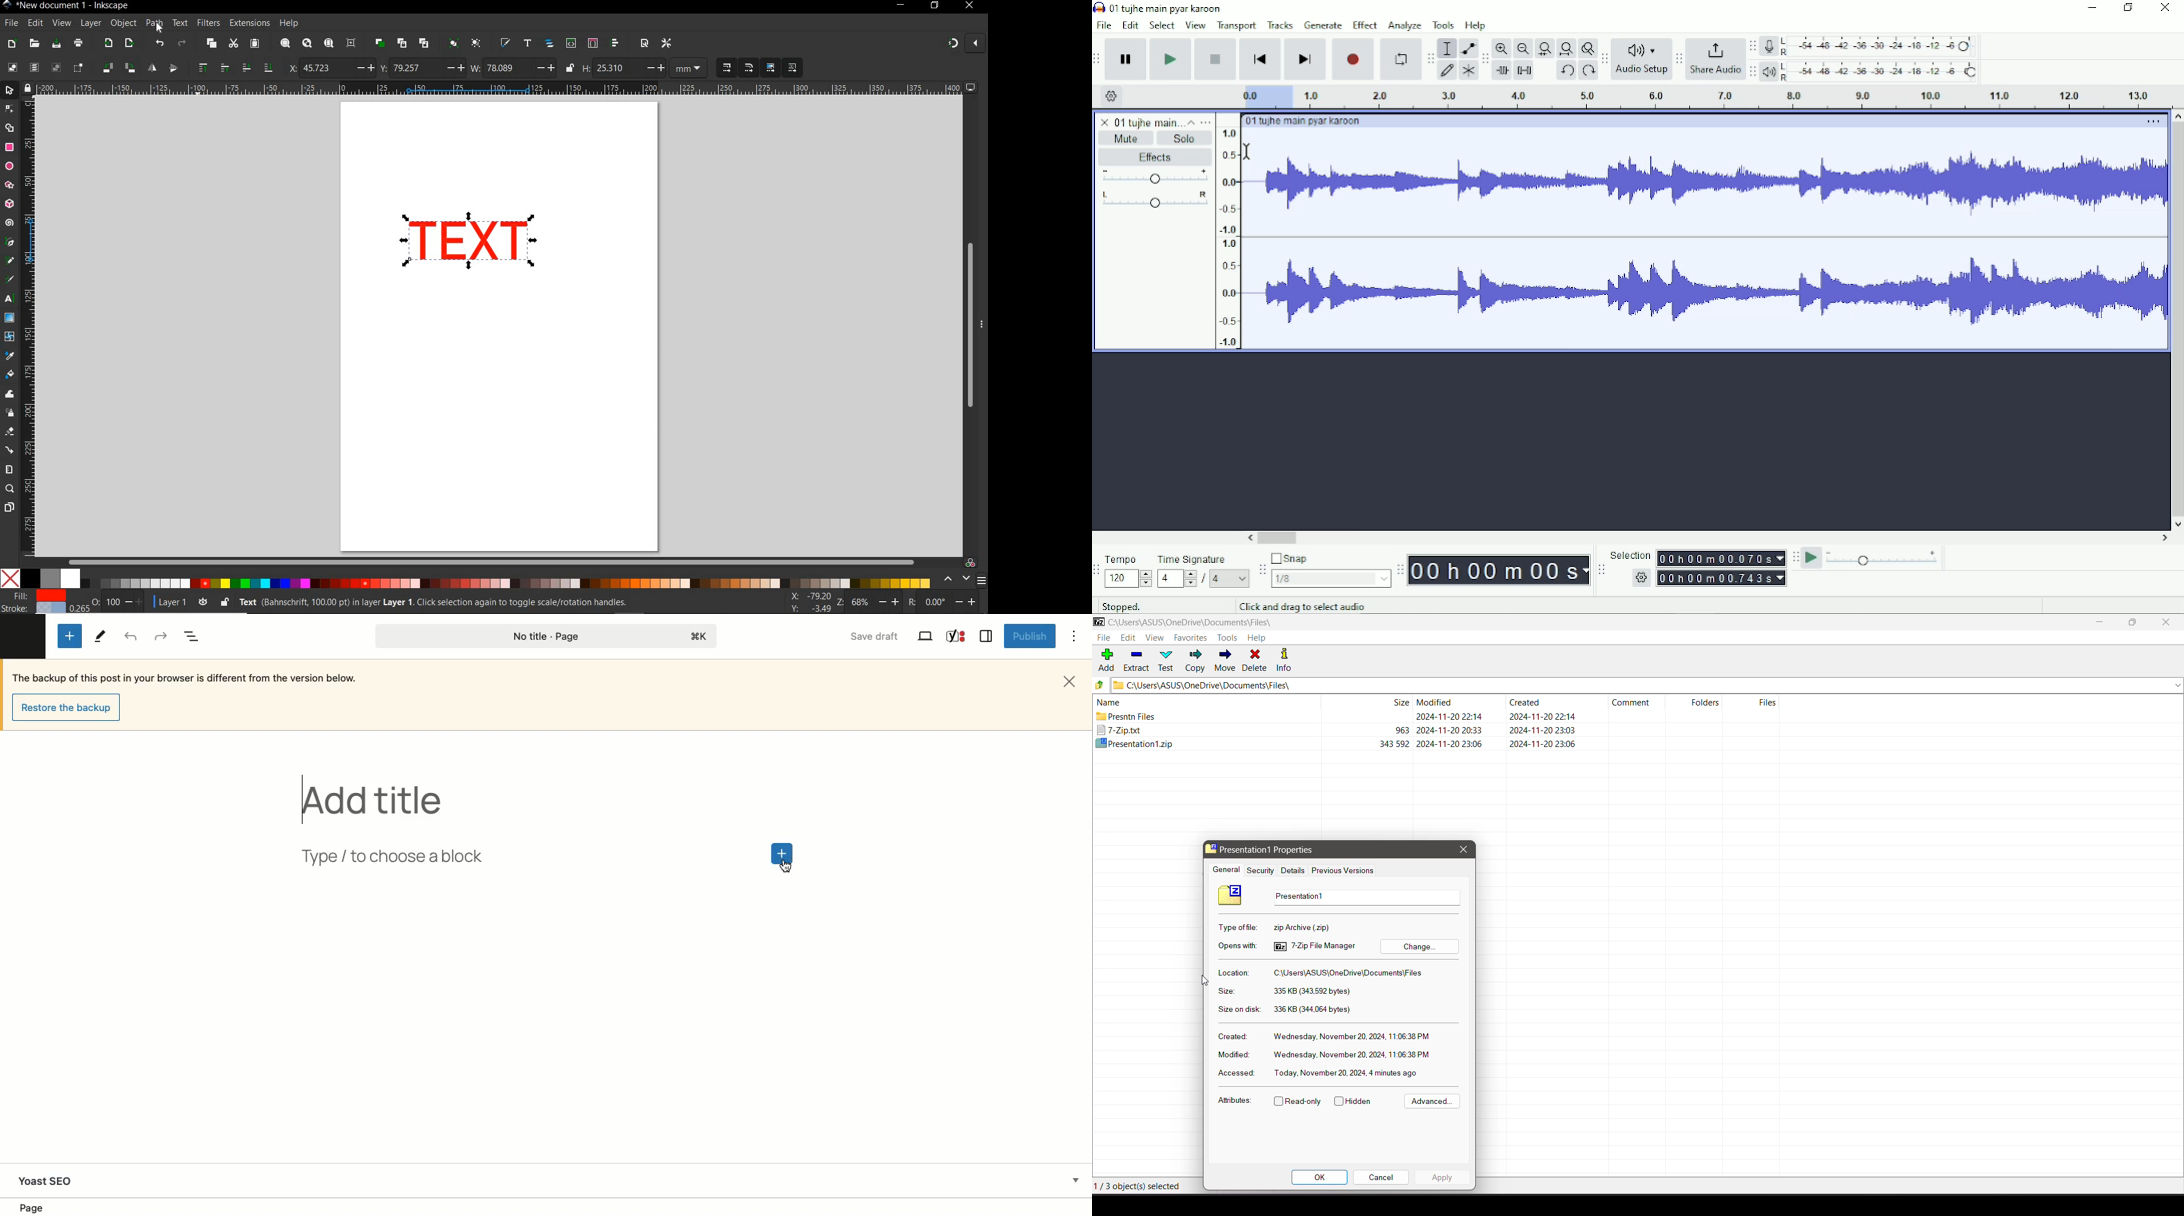 This screenshot has height=1232, width=2184. Describe the element at coordinates (67, 707) in the screenshot. I see `Restore the backup` at that location.